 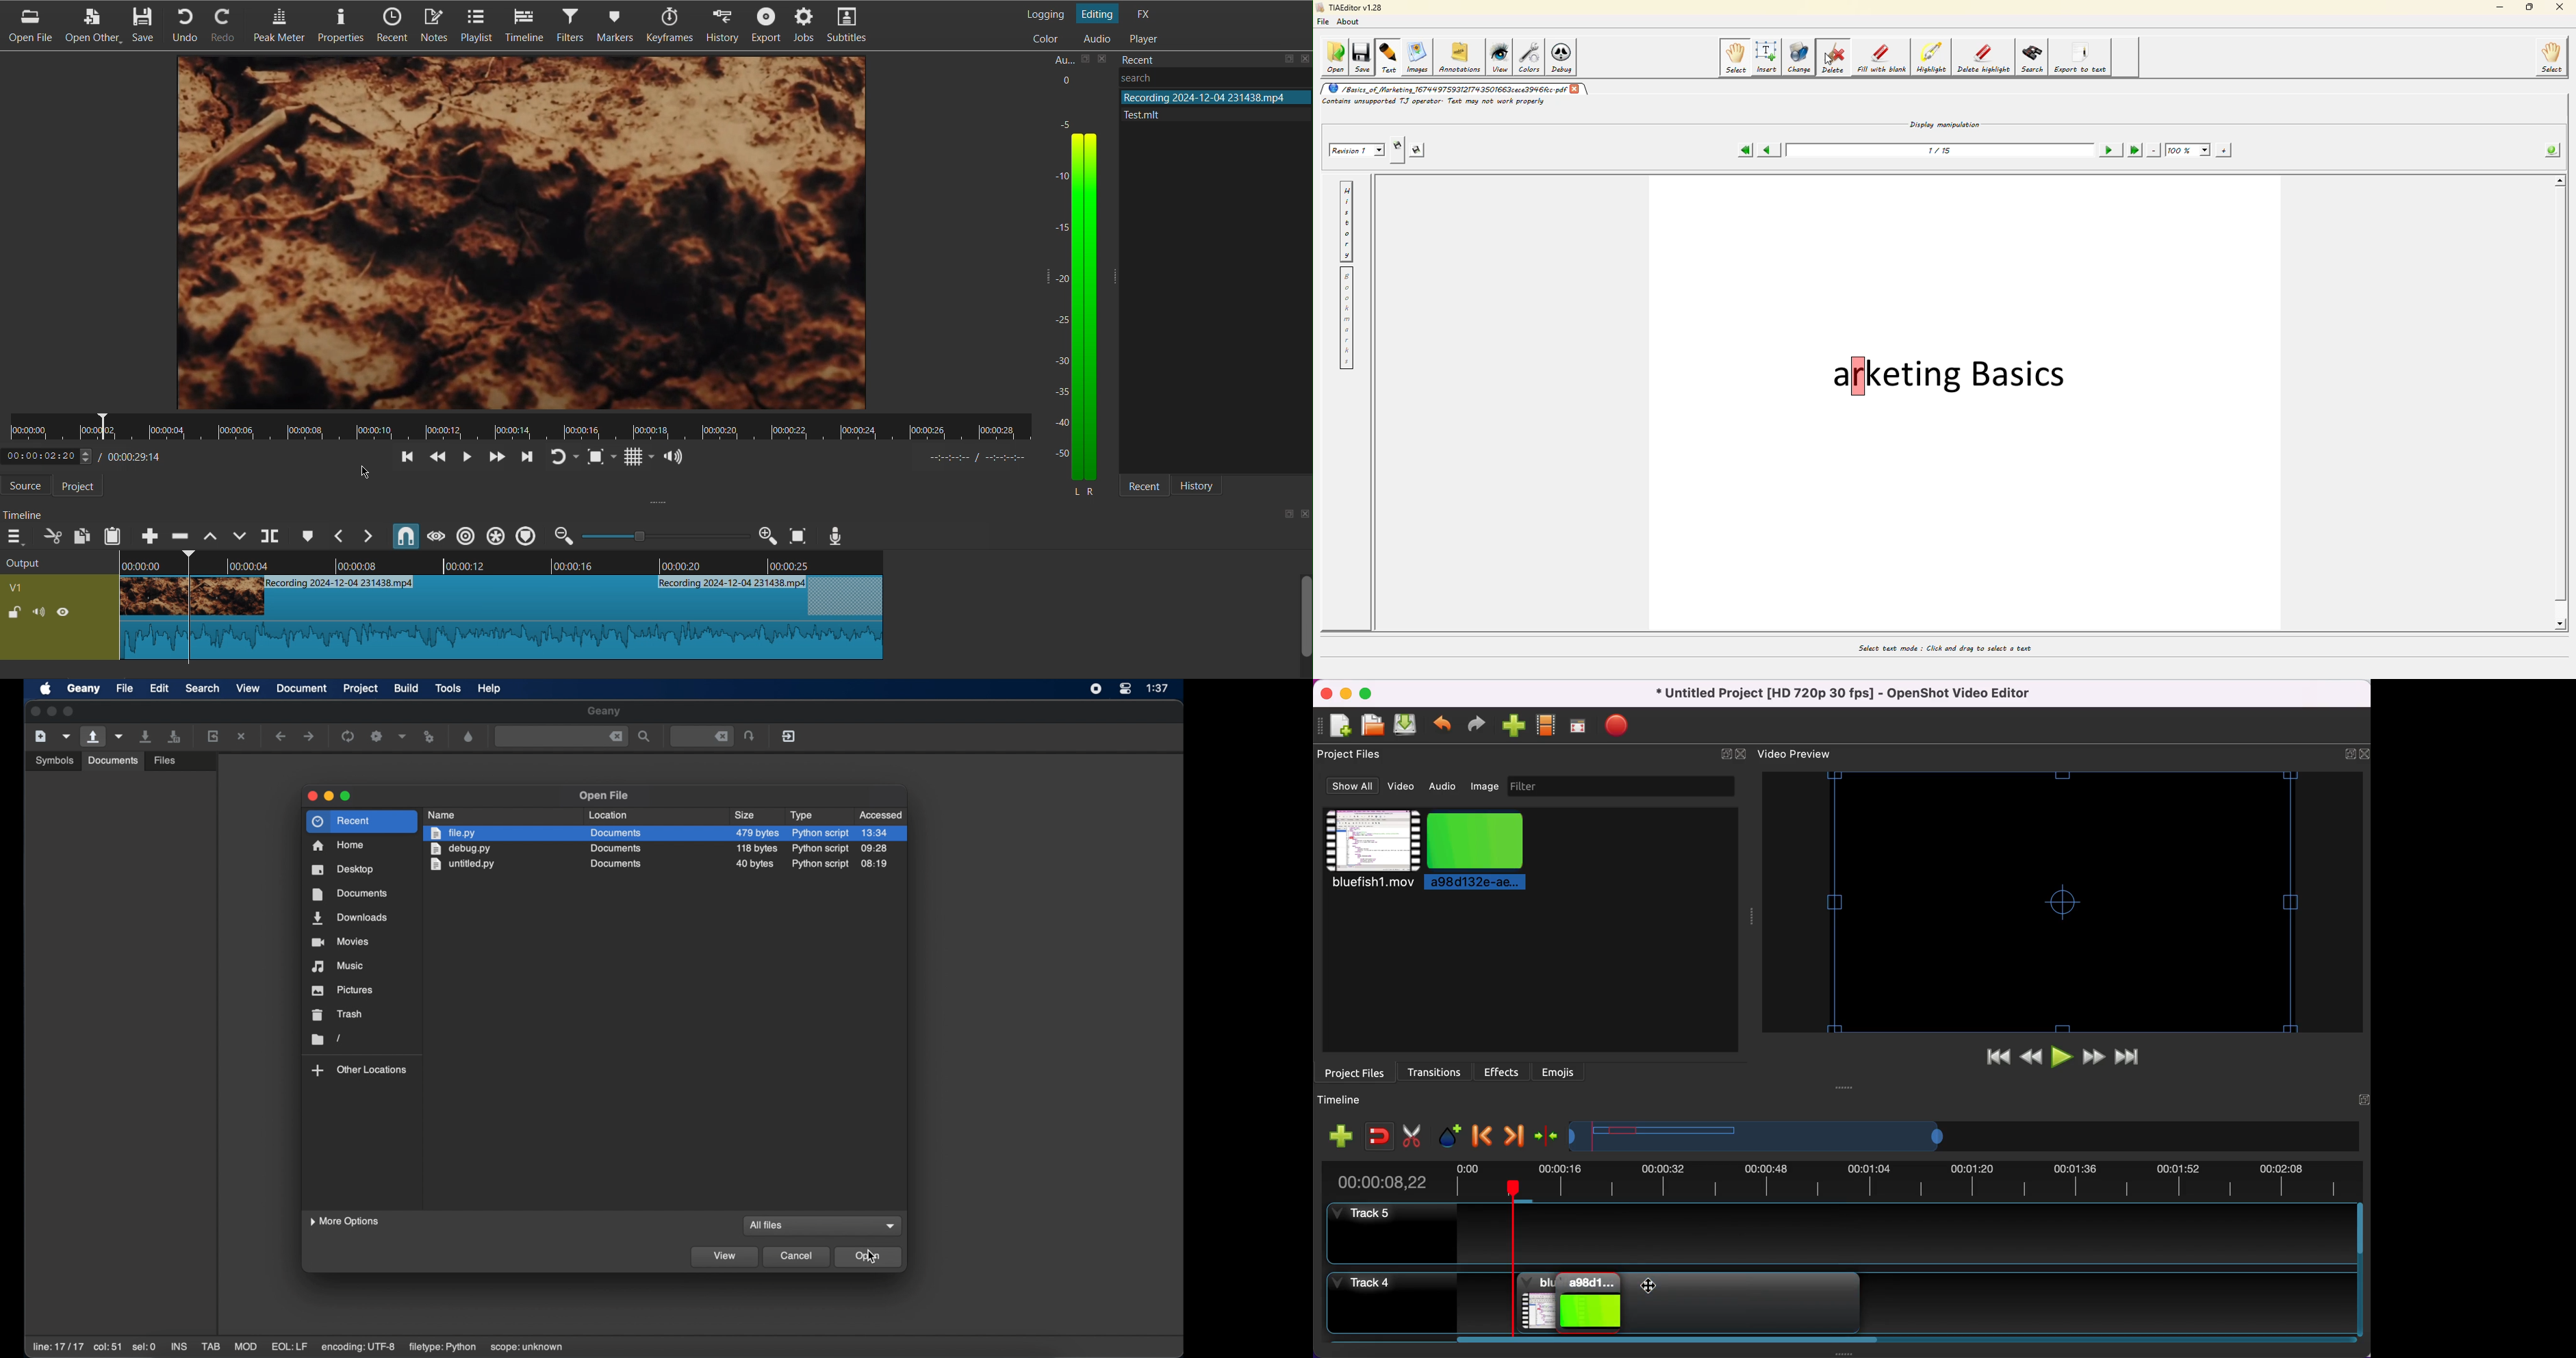 I want to click on rewind, so click(x=2032, y=1058).